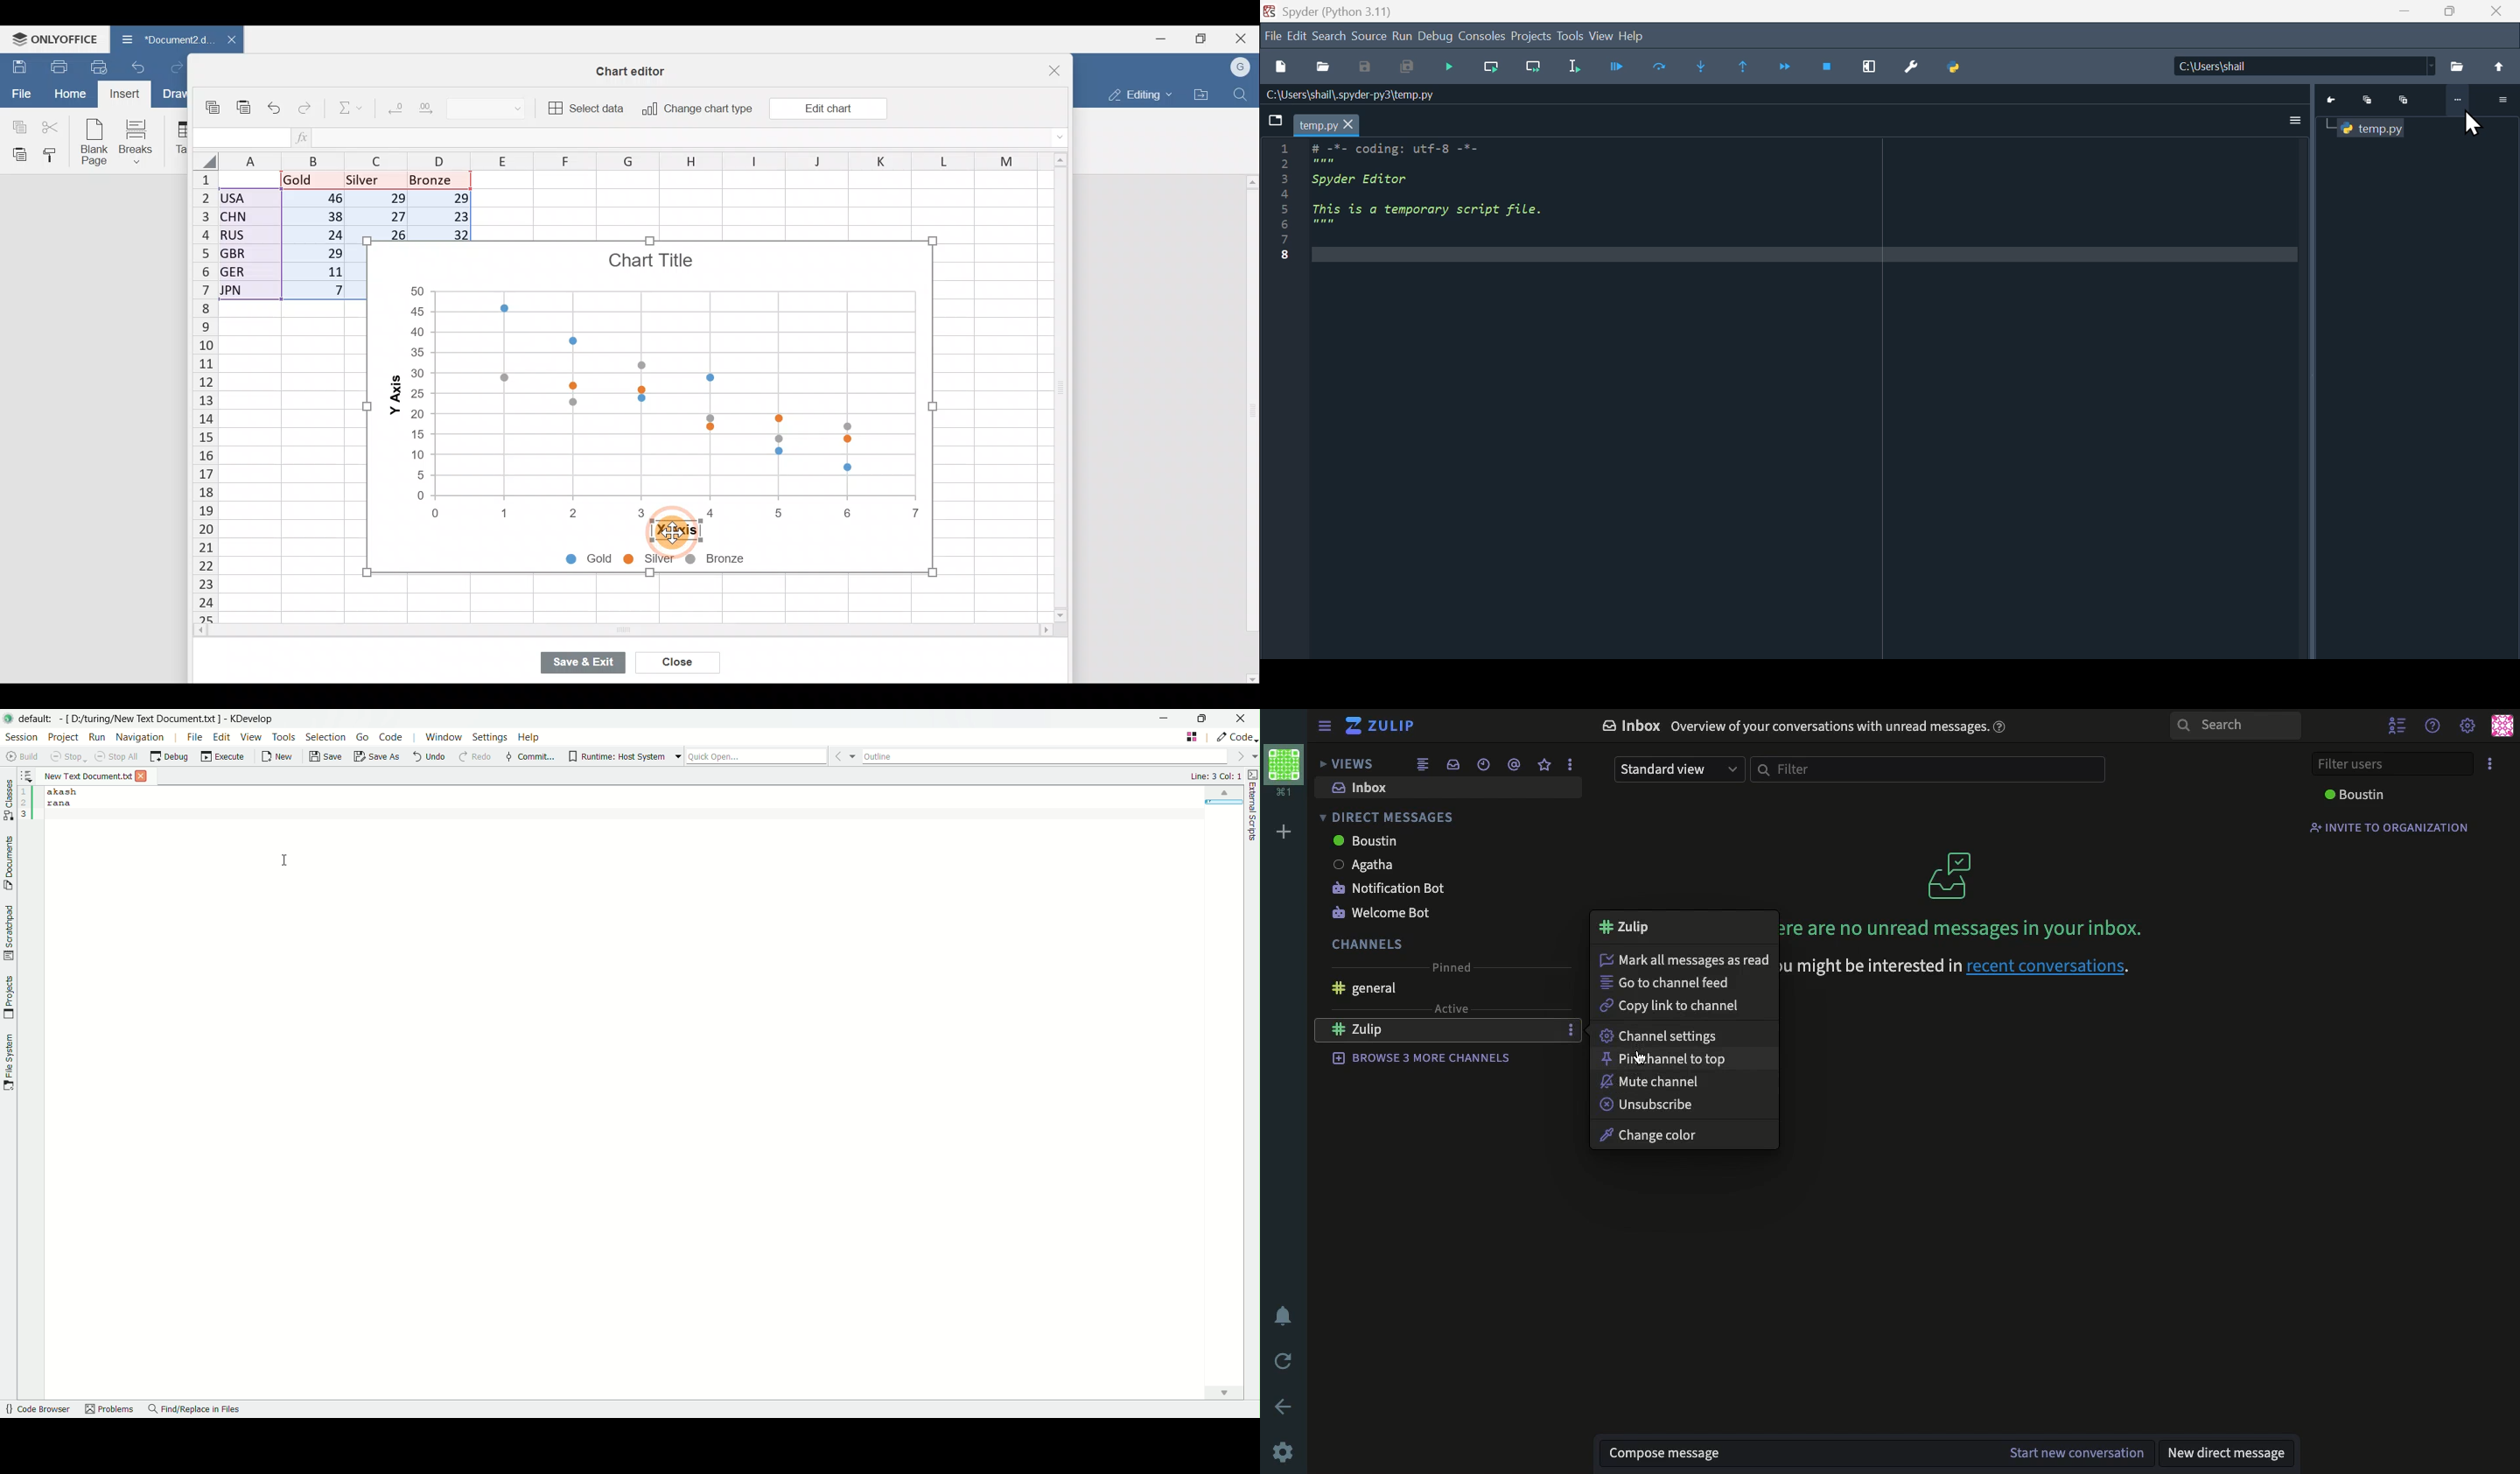 Image resolution: width=2520 pixels, height=1484 pixels. What do you see at coordinates (595, 632) in the screenshot?
I see `Scroll bar` at bounding box center [595, 632].